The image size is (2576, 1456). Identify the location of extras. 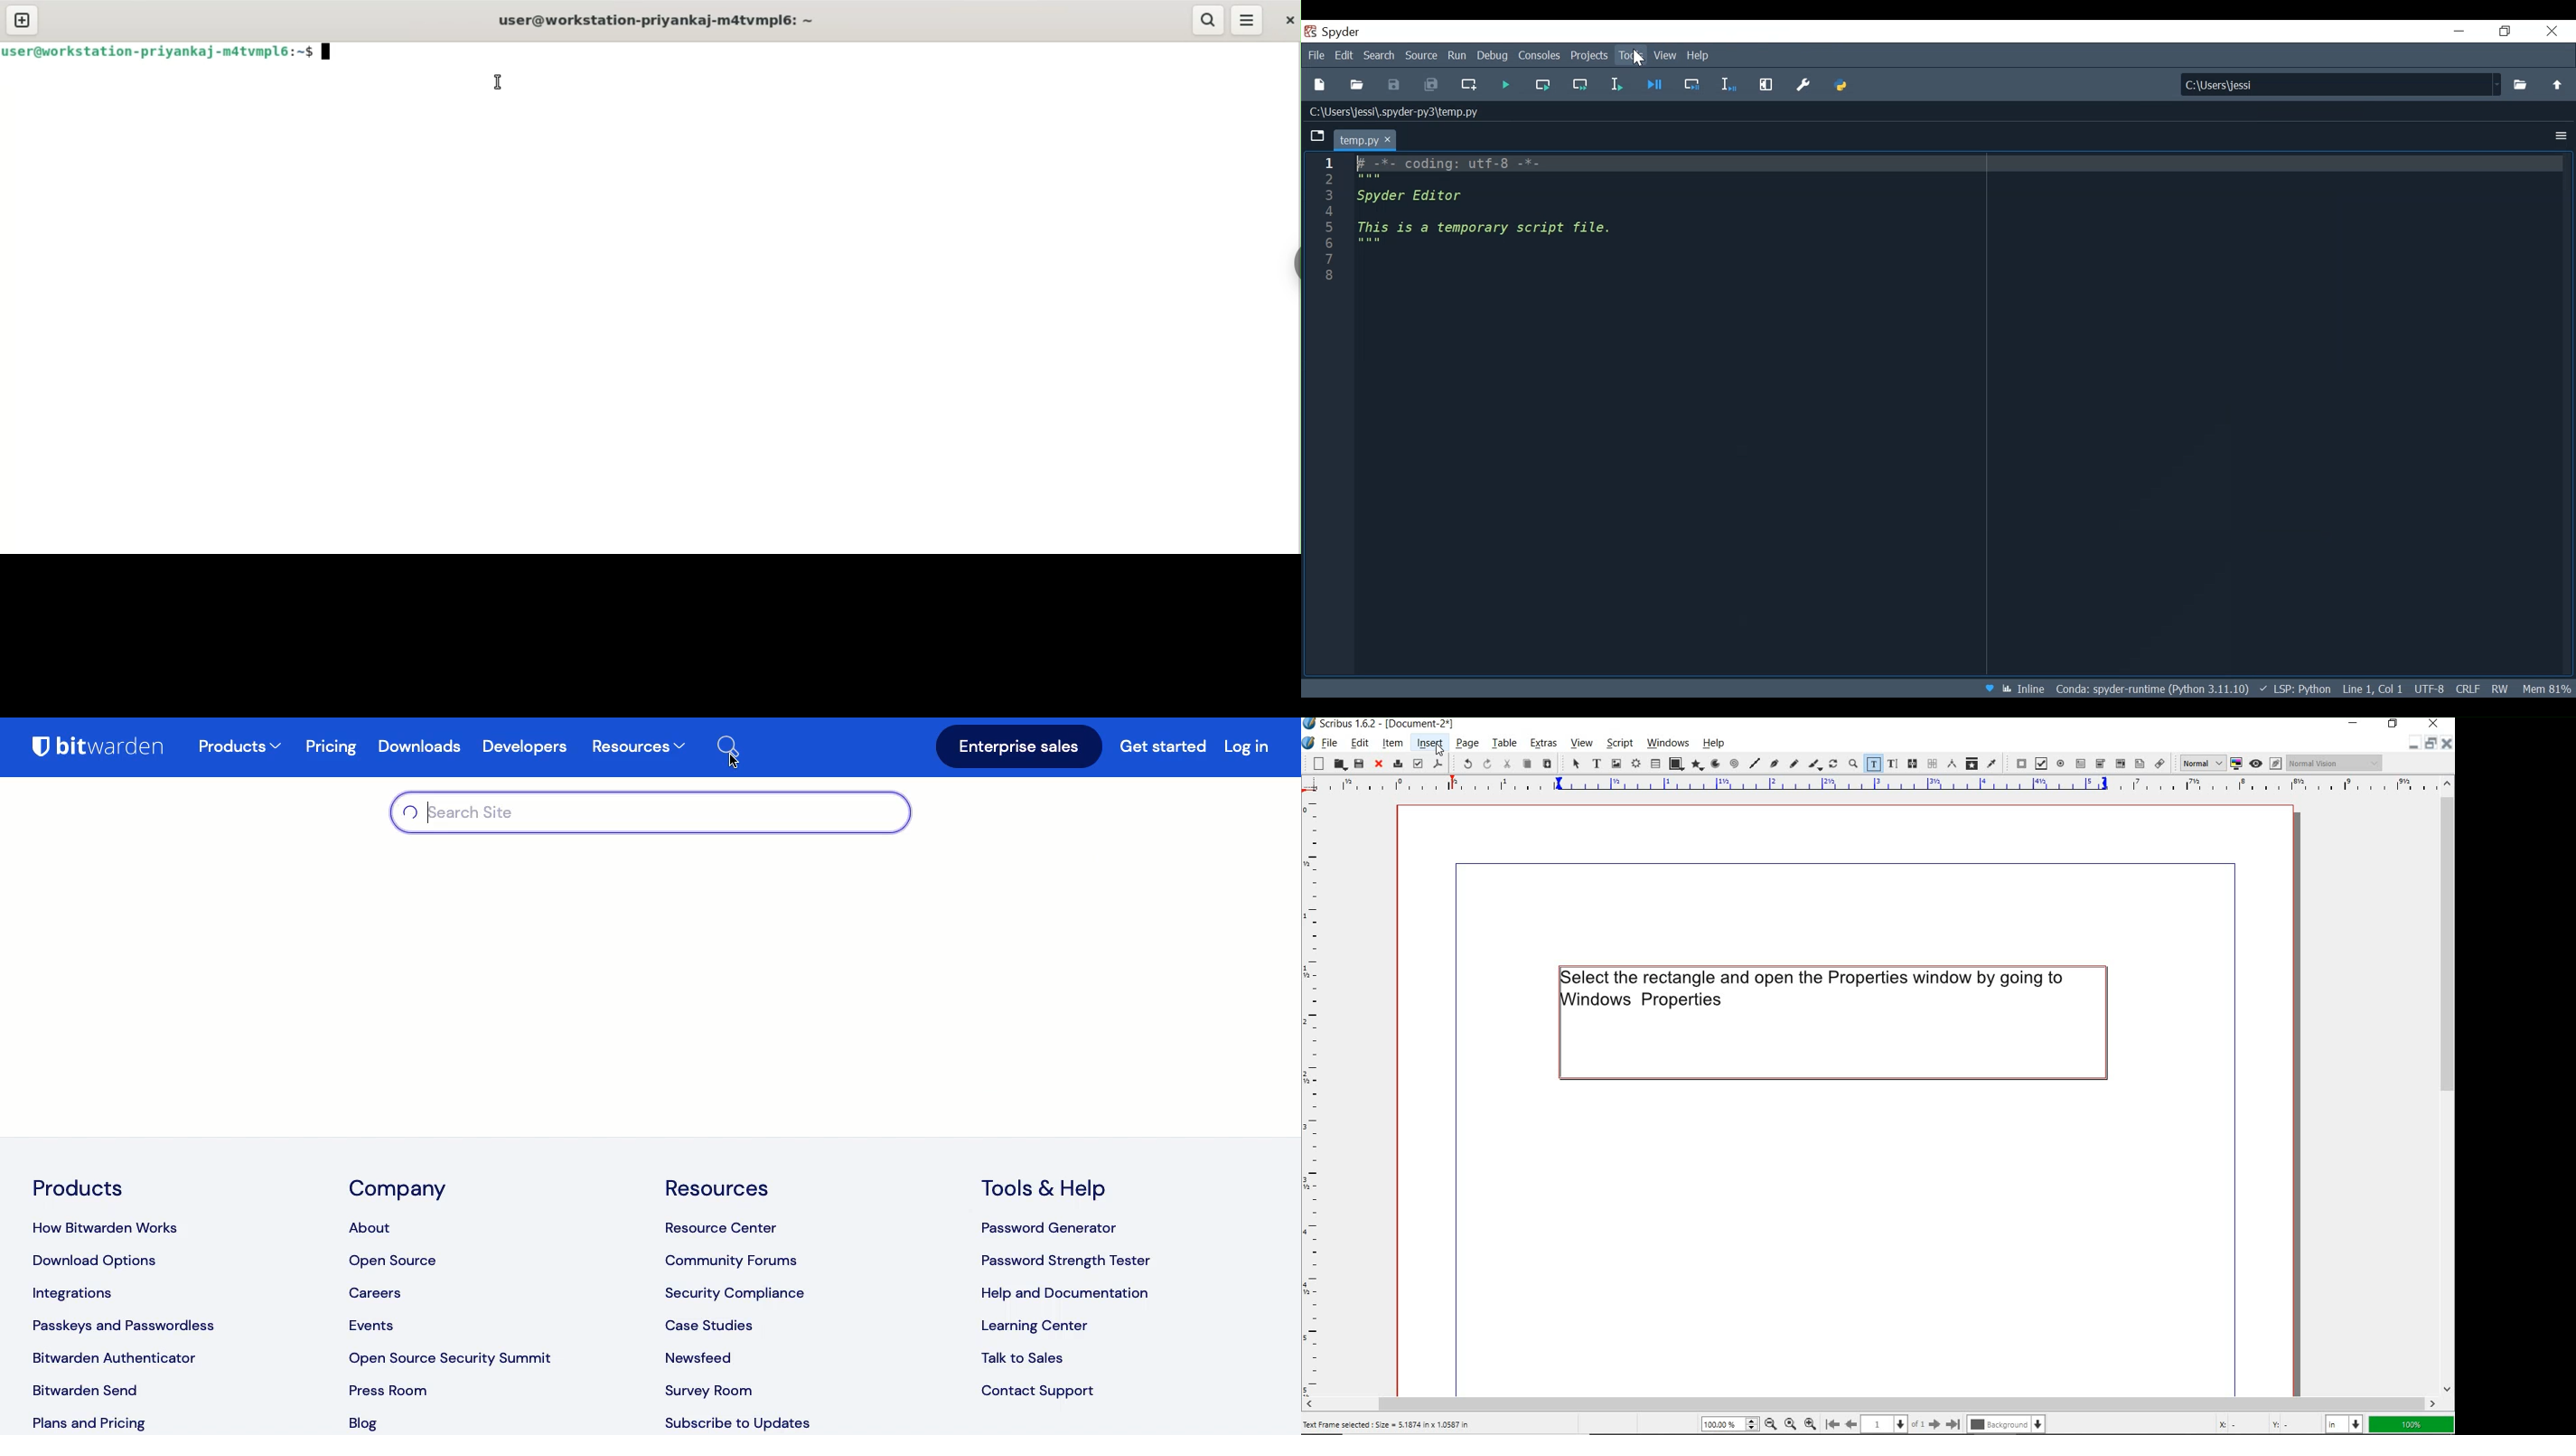
(1546, 744).